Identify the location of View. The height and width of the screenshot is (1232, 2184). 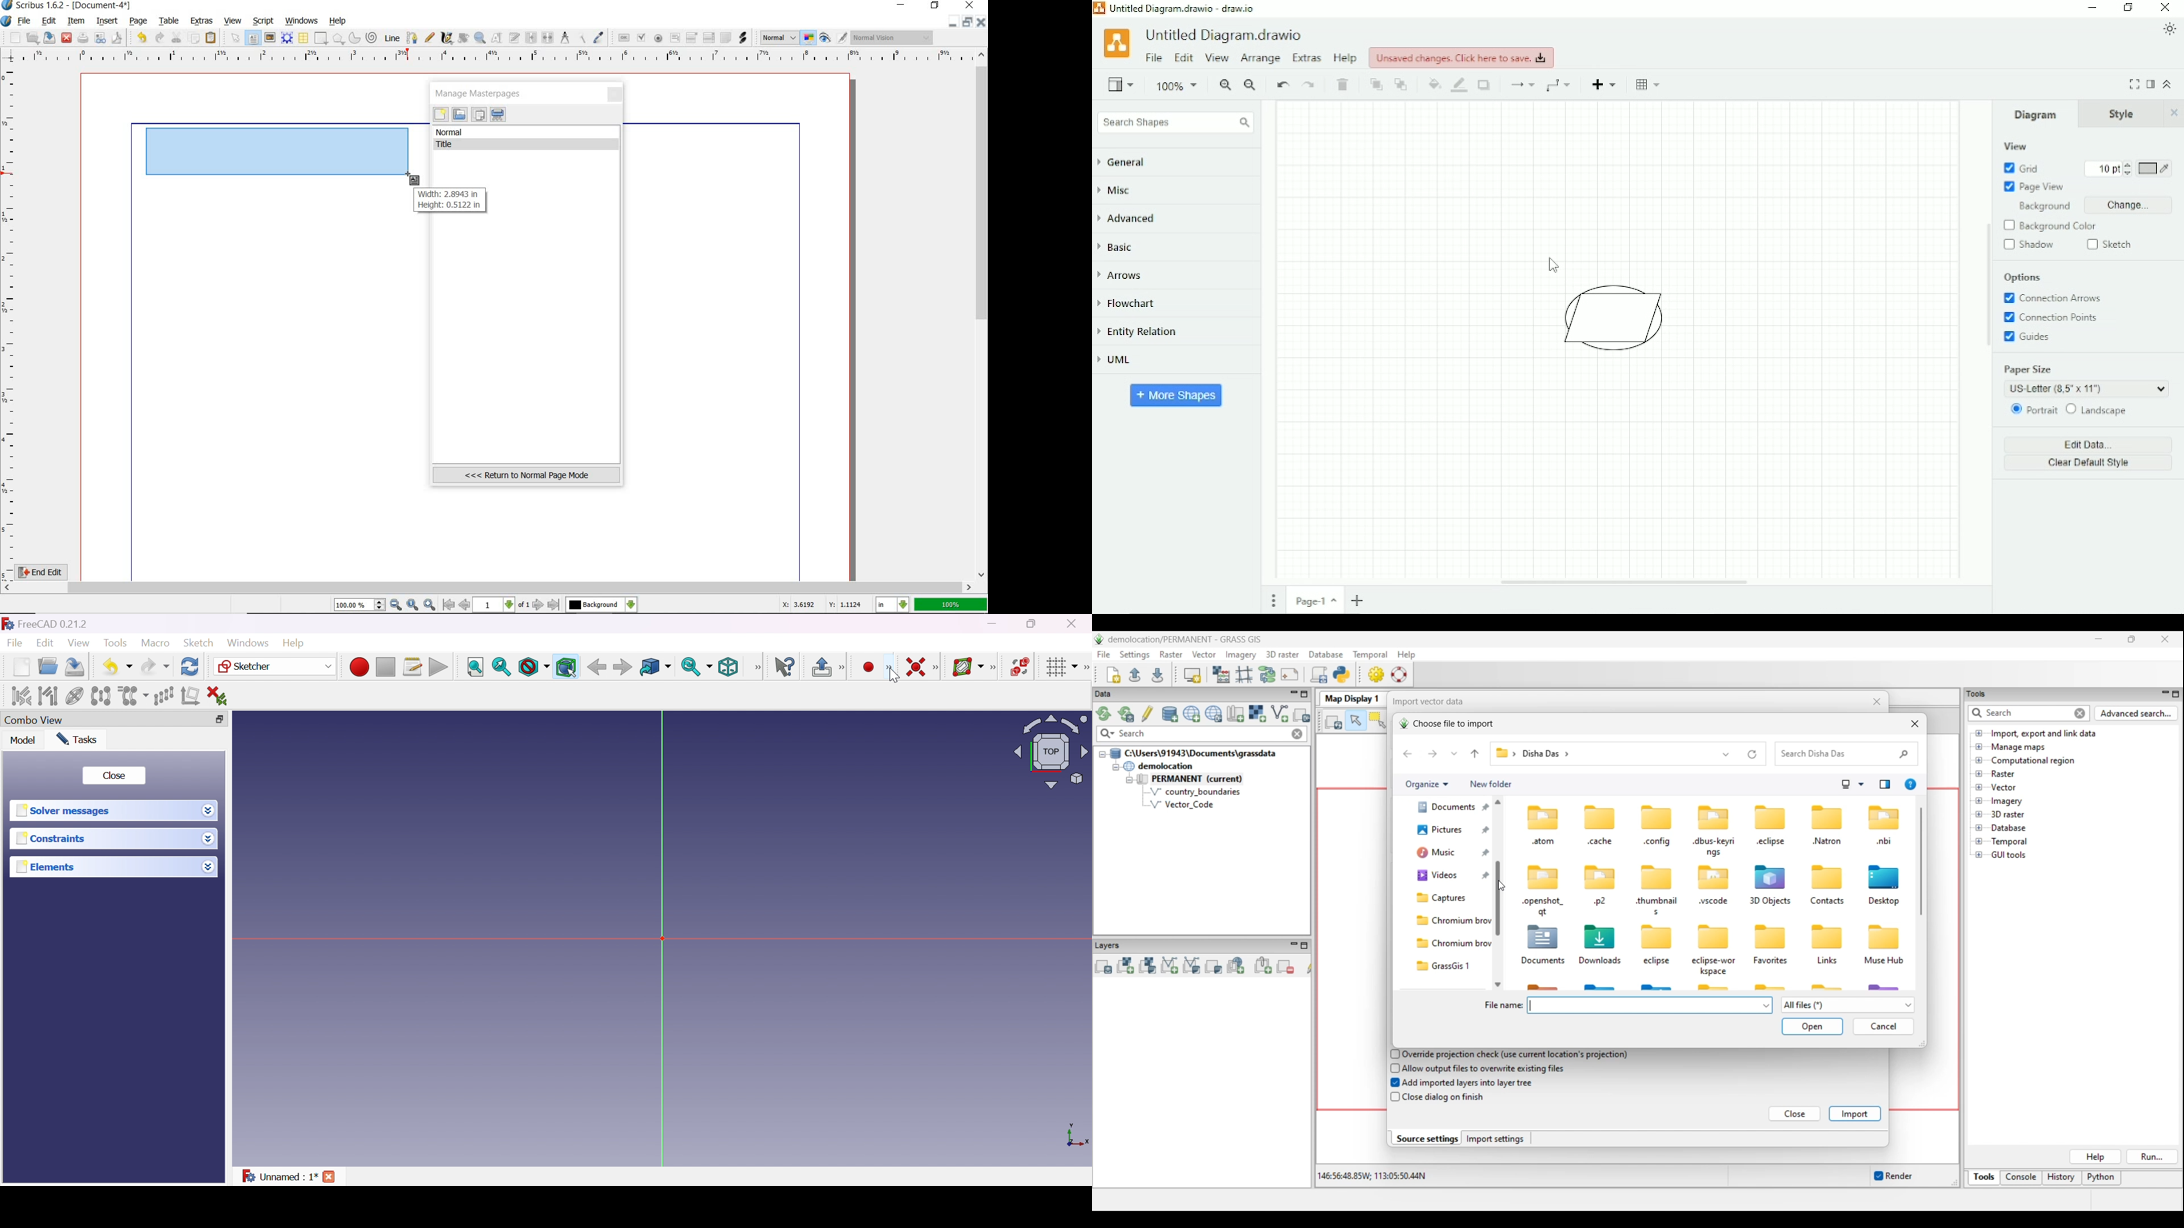
(1217, 59).